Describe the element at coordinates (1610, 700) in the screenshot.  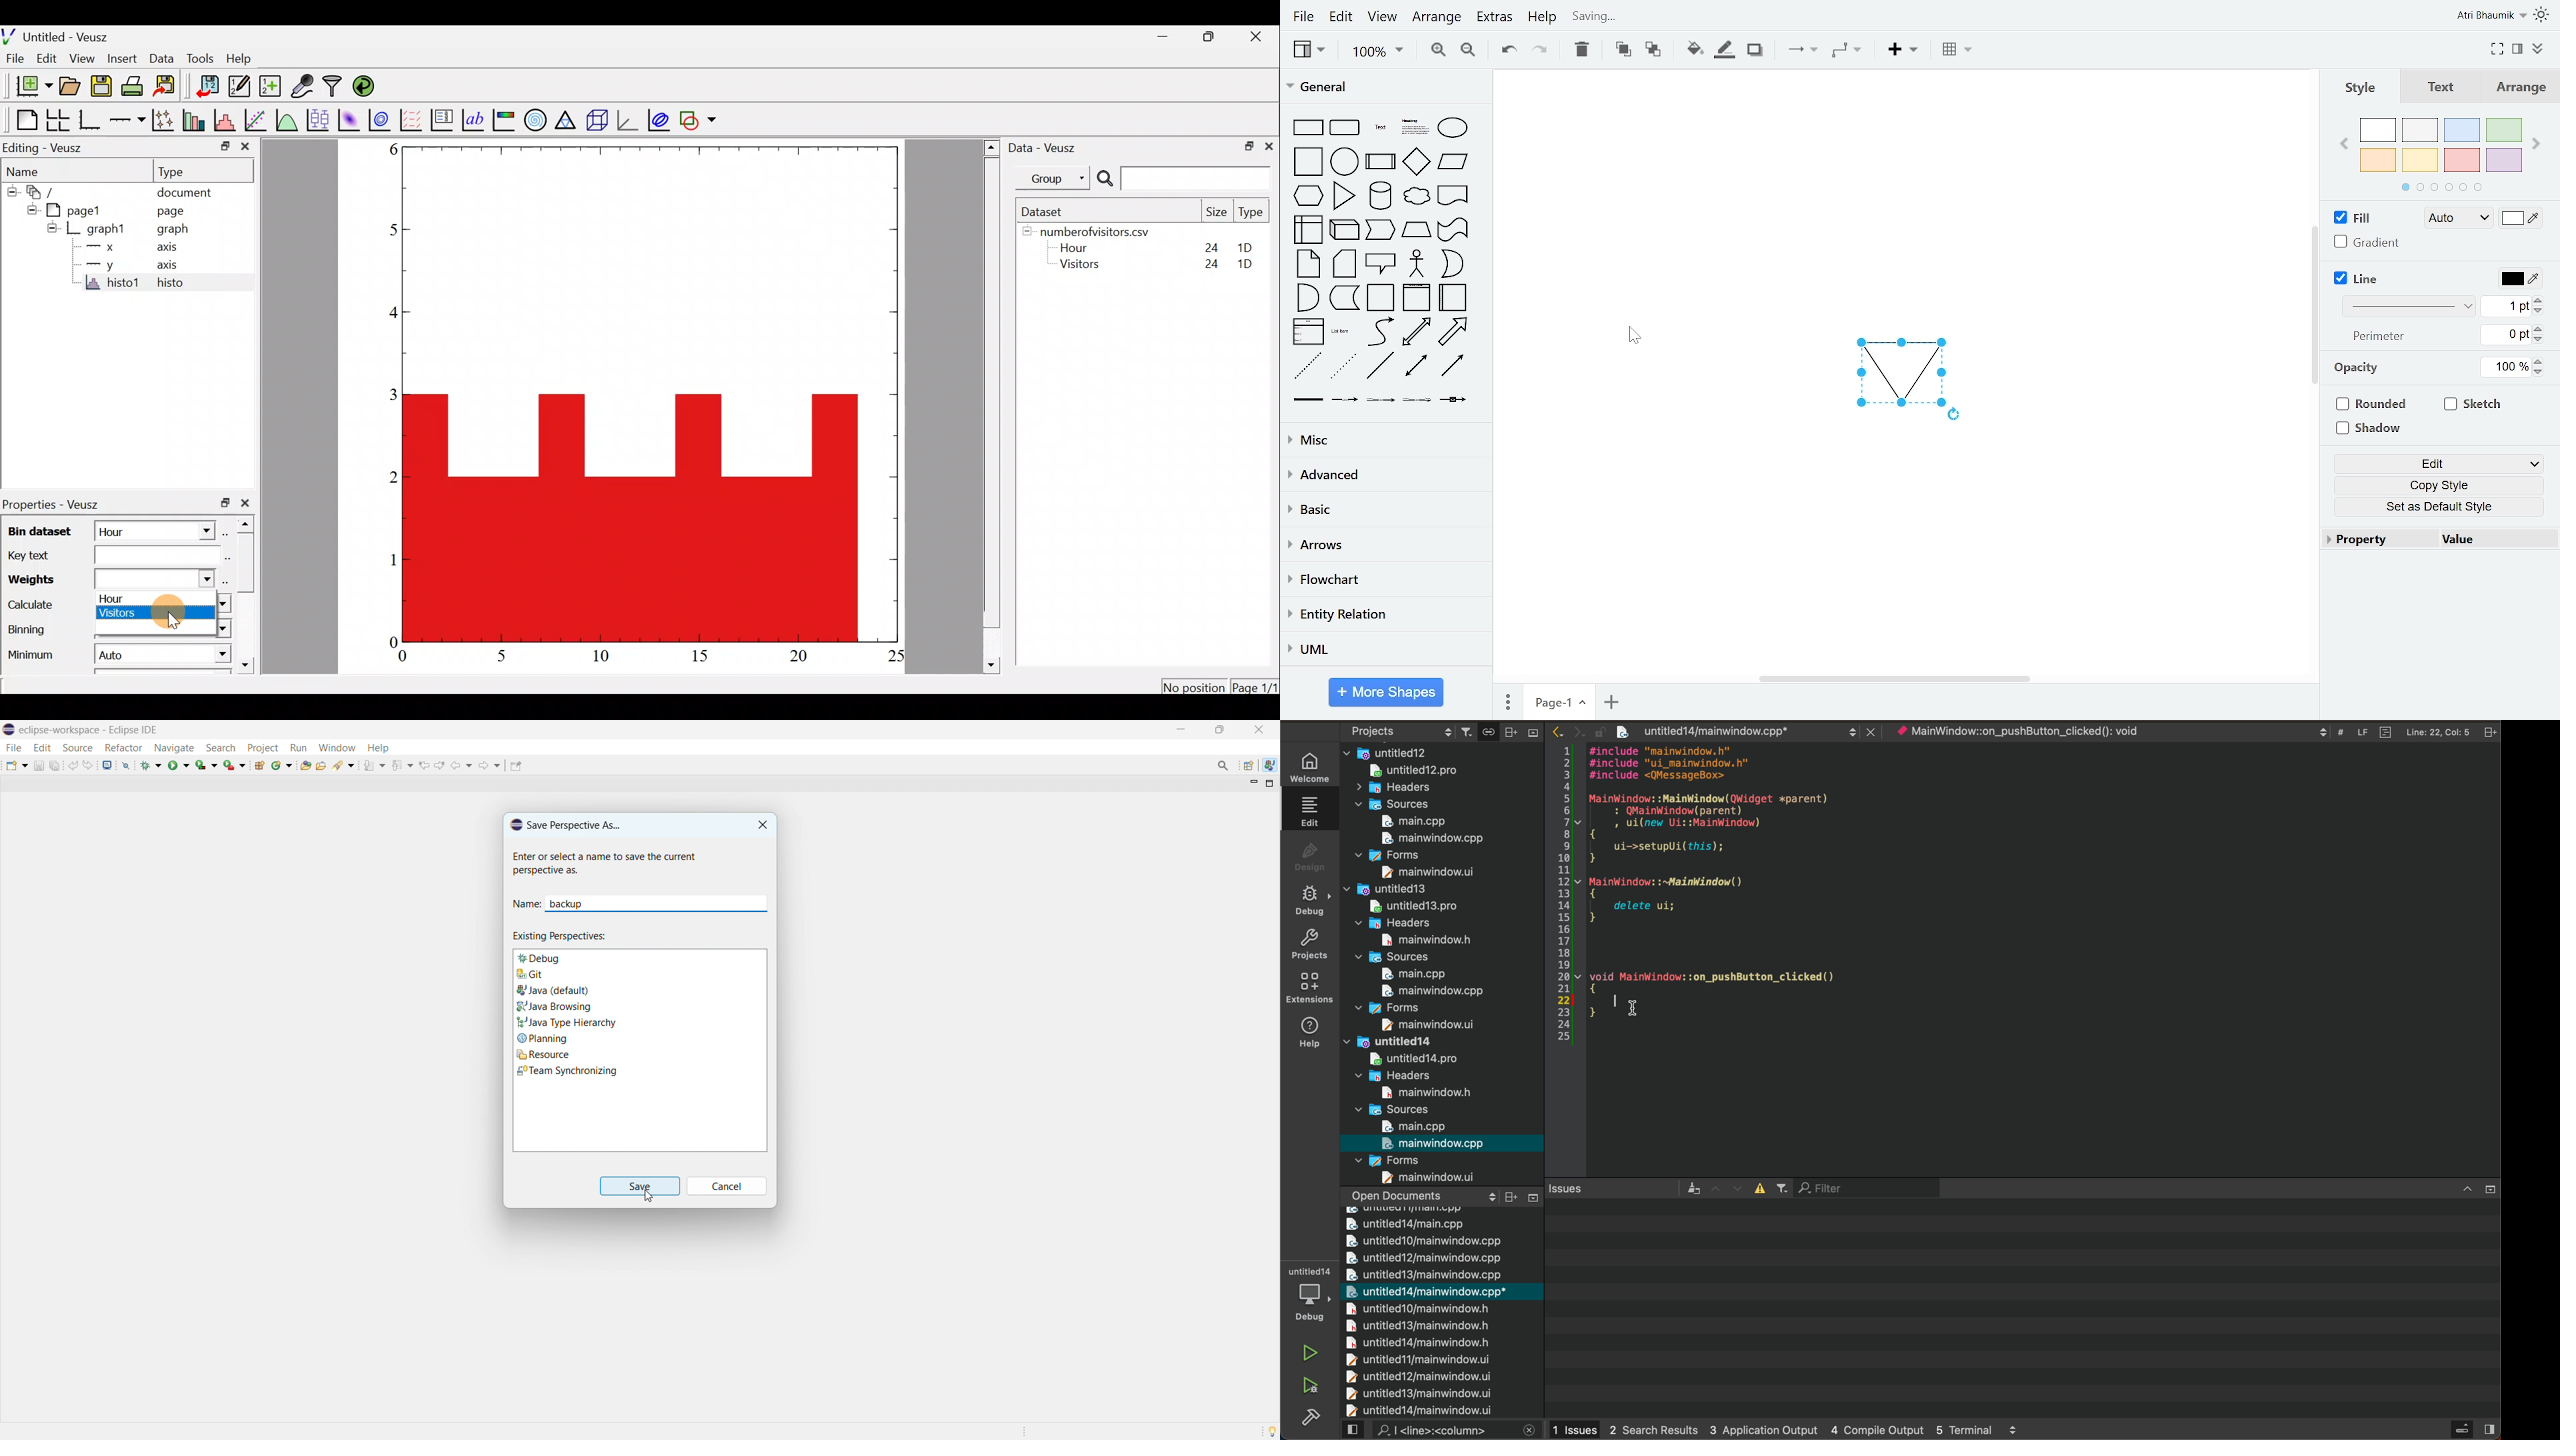
I see `add page` at that location.